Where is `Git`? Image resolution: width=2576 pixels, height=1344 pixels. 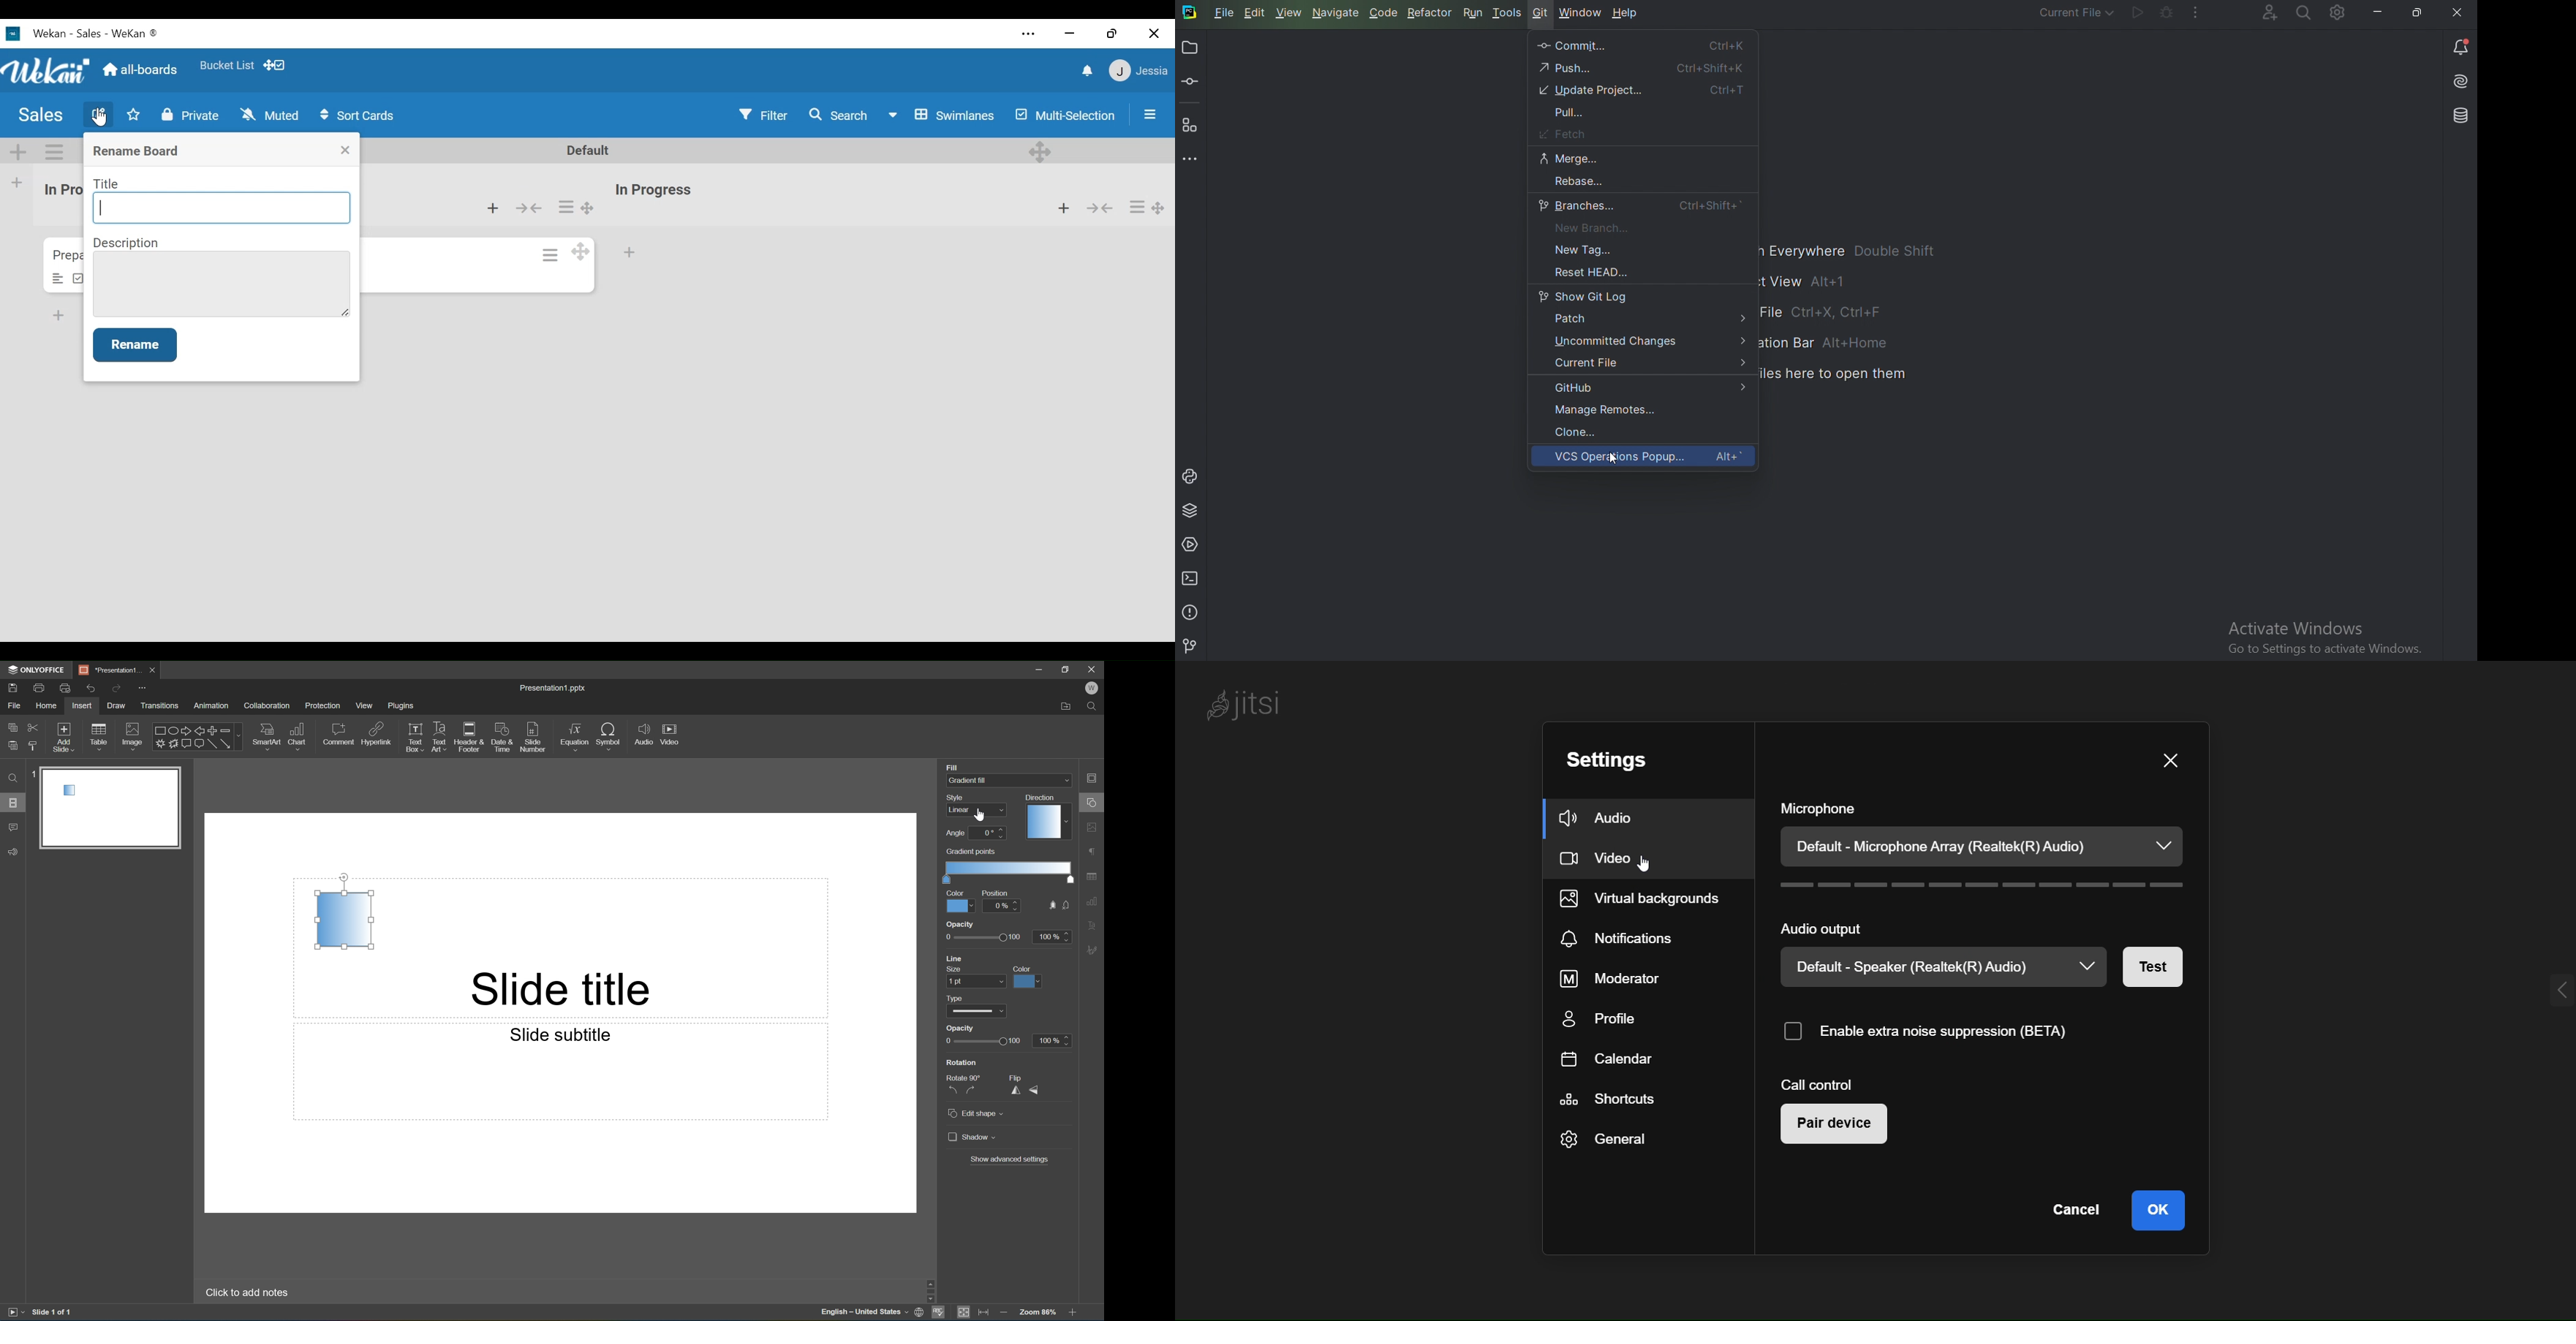
Git is located at coordinates (1541, 13).